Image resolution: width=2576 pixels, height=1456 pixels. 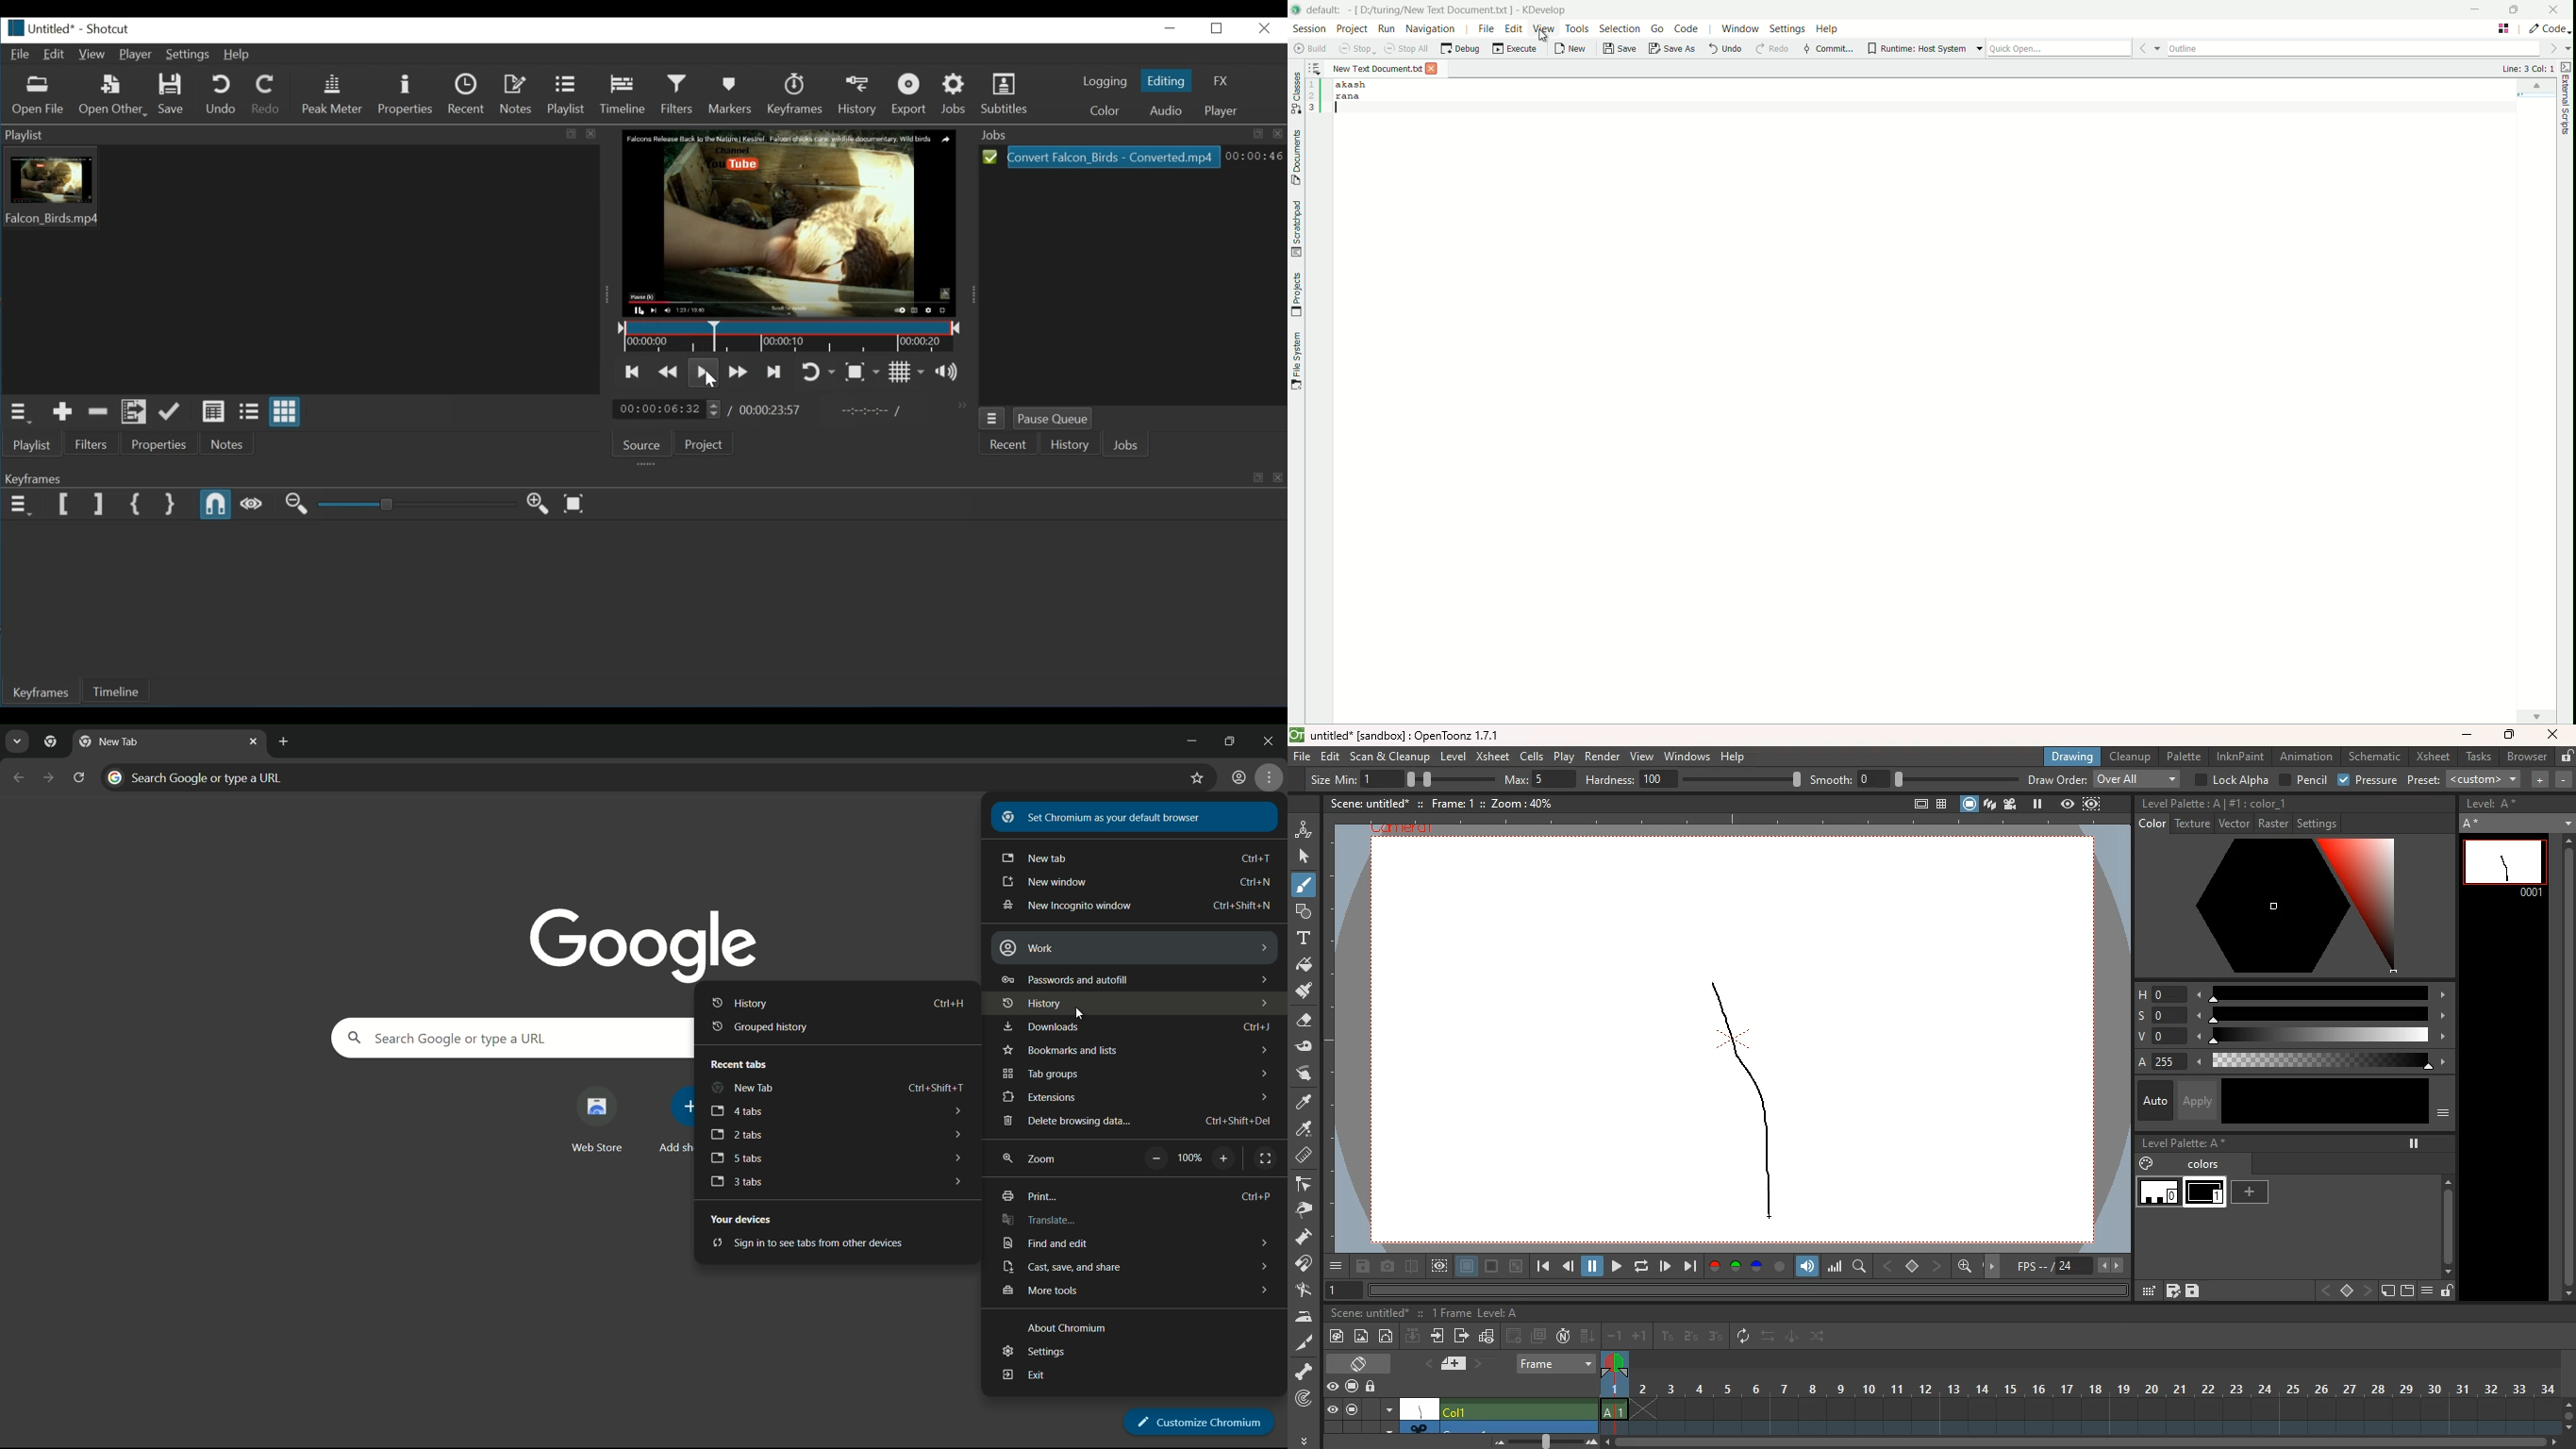 What do you see at coordinates (1170, 28) in the screenshot?
I see `minimize` at bounding box center [1170, 28].